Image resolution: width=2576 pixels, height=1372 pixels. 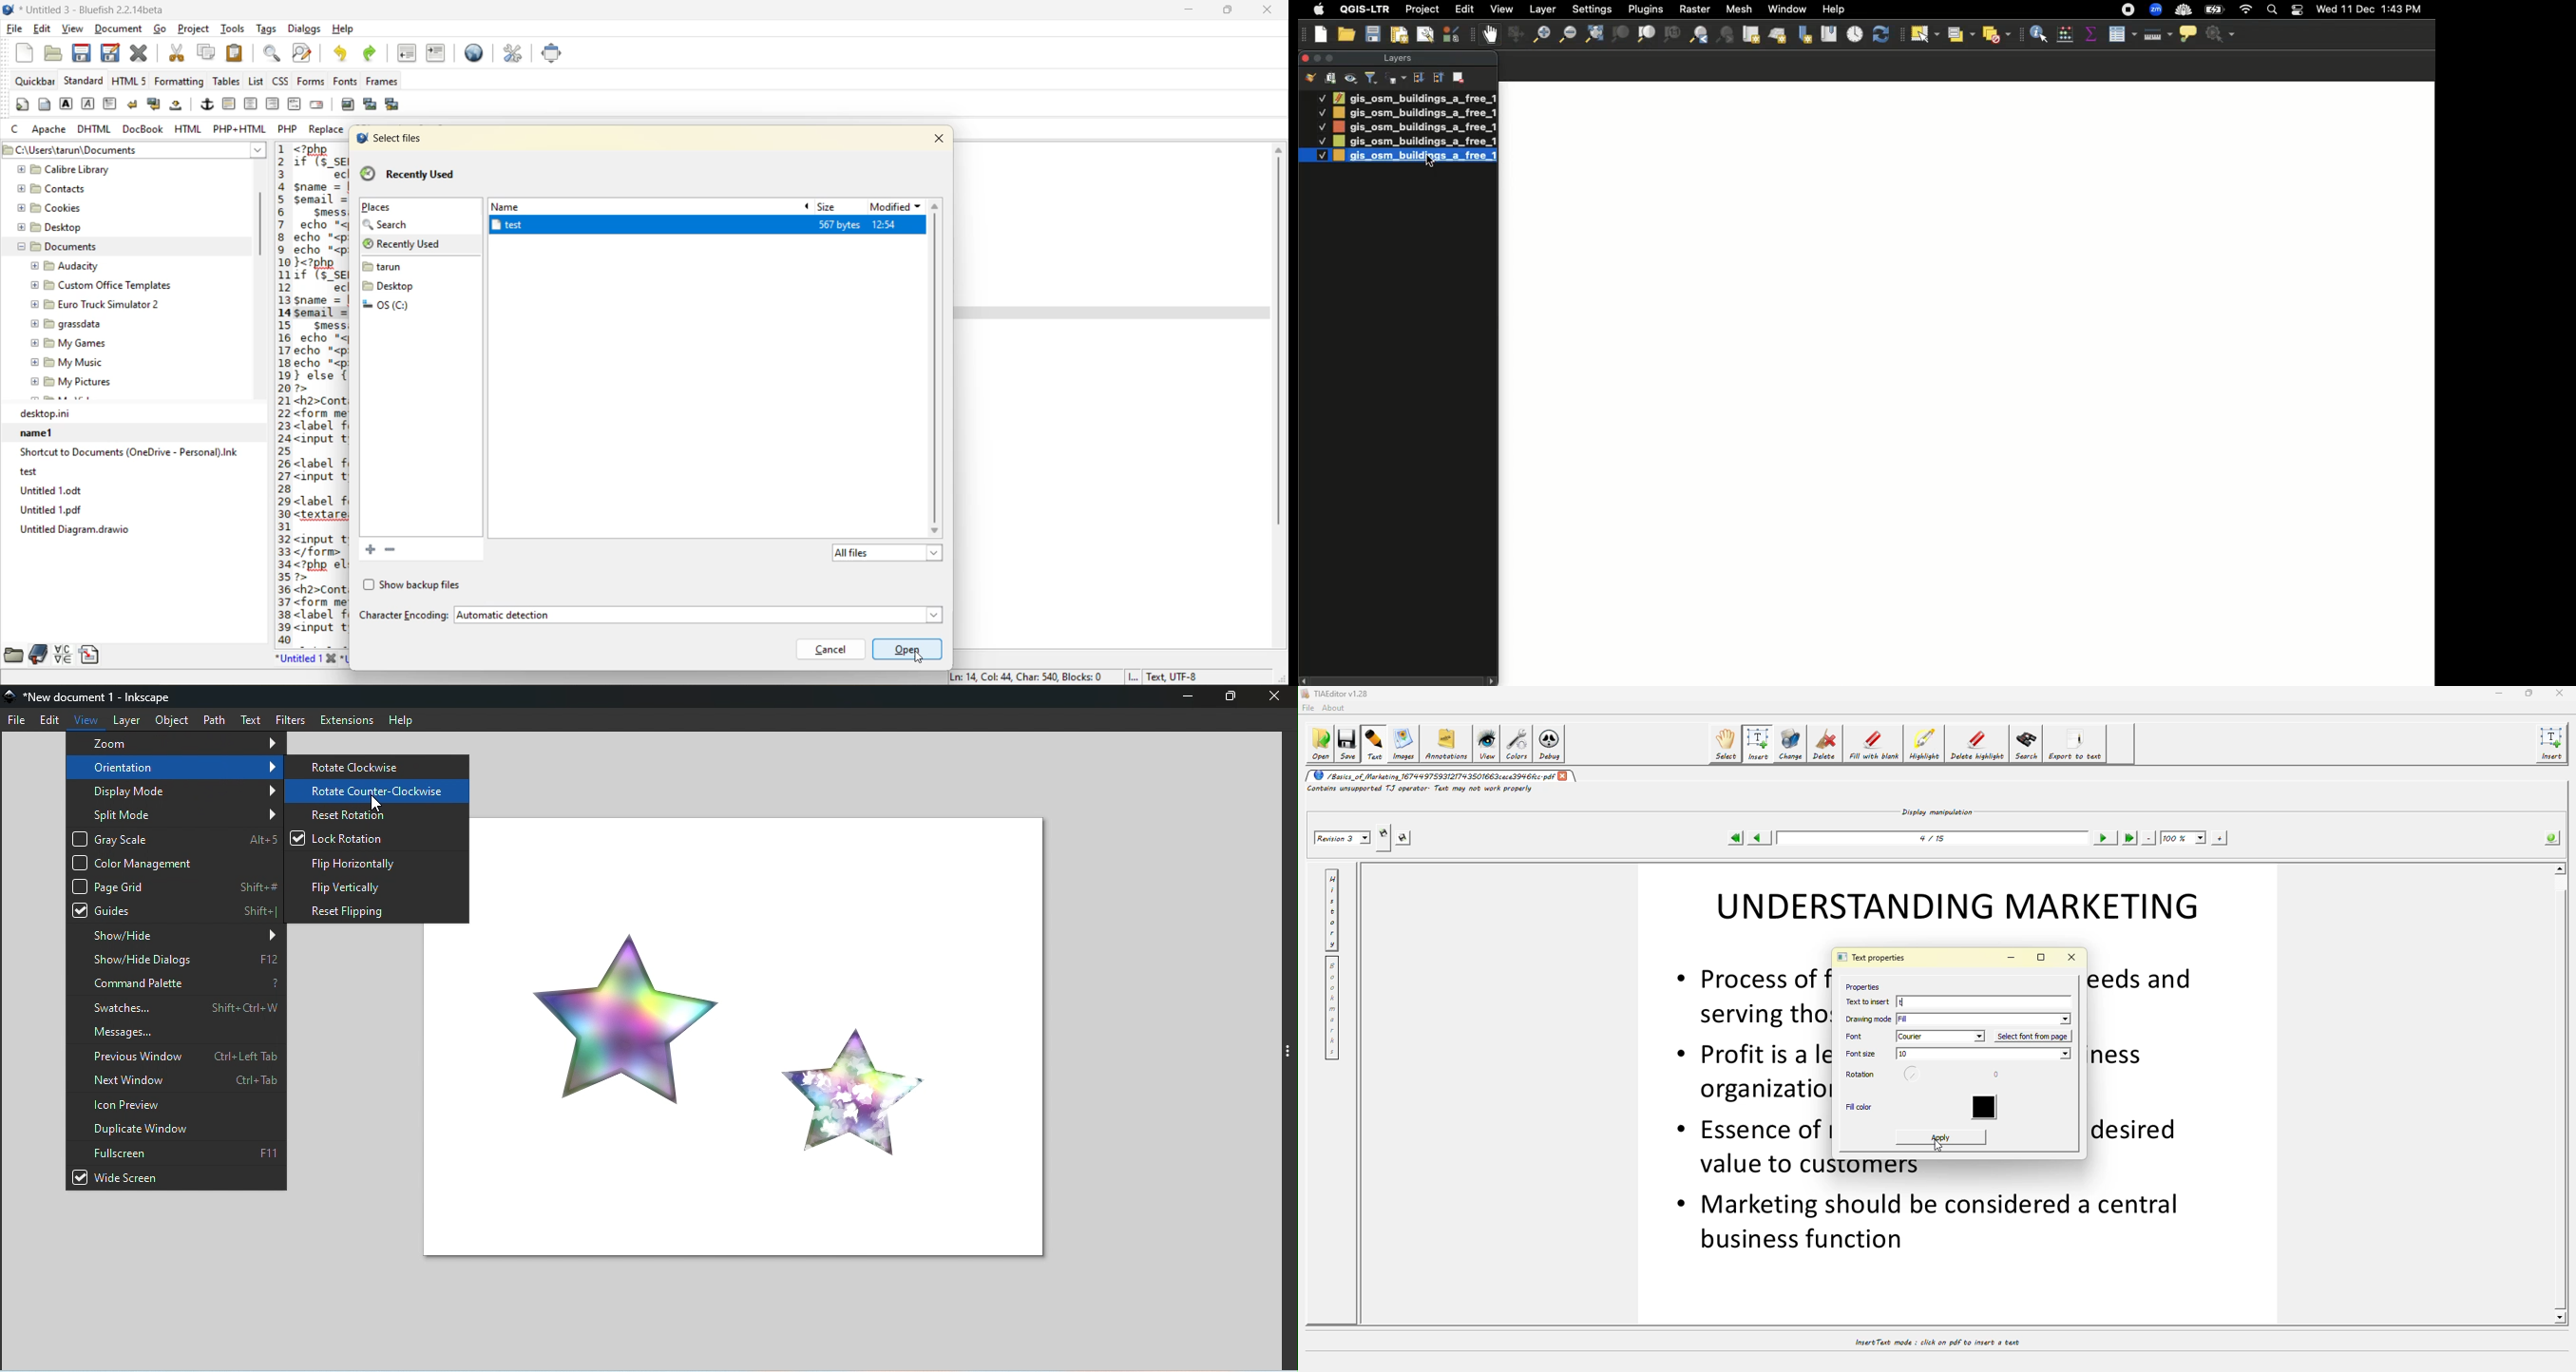 I want to click on center, so click(x=252, y=104).